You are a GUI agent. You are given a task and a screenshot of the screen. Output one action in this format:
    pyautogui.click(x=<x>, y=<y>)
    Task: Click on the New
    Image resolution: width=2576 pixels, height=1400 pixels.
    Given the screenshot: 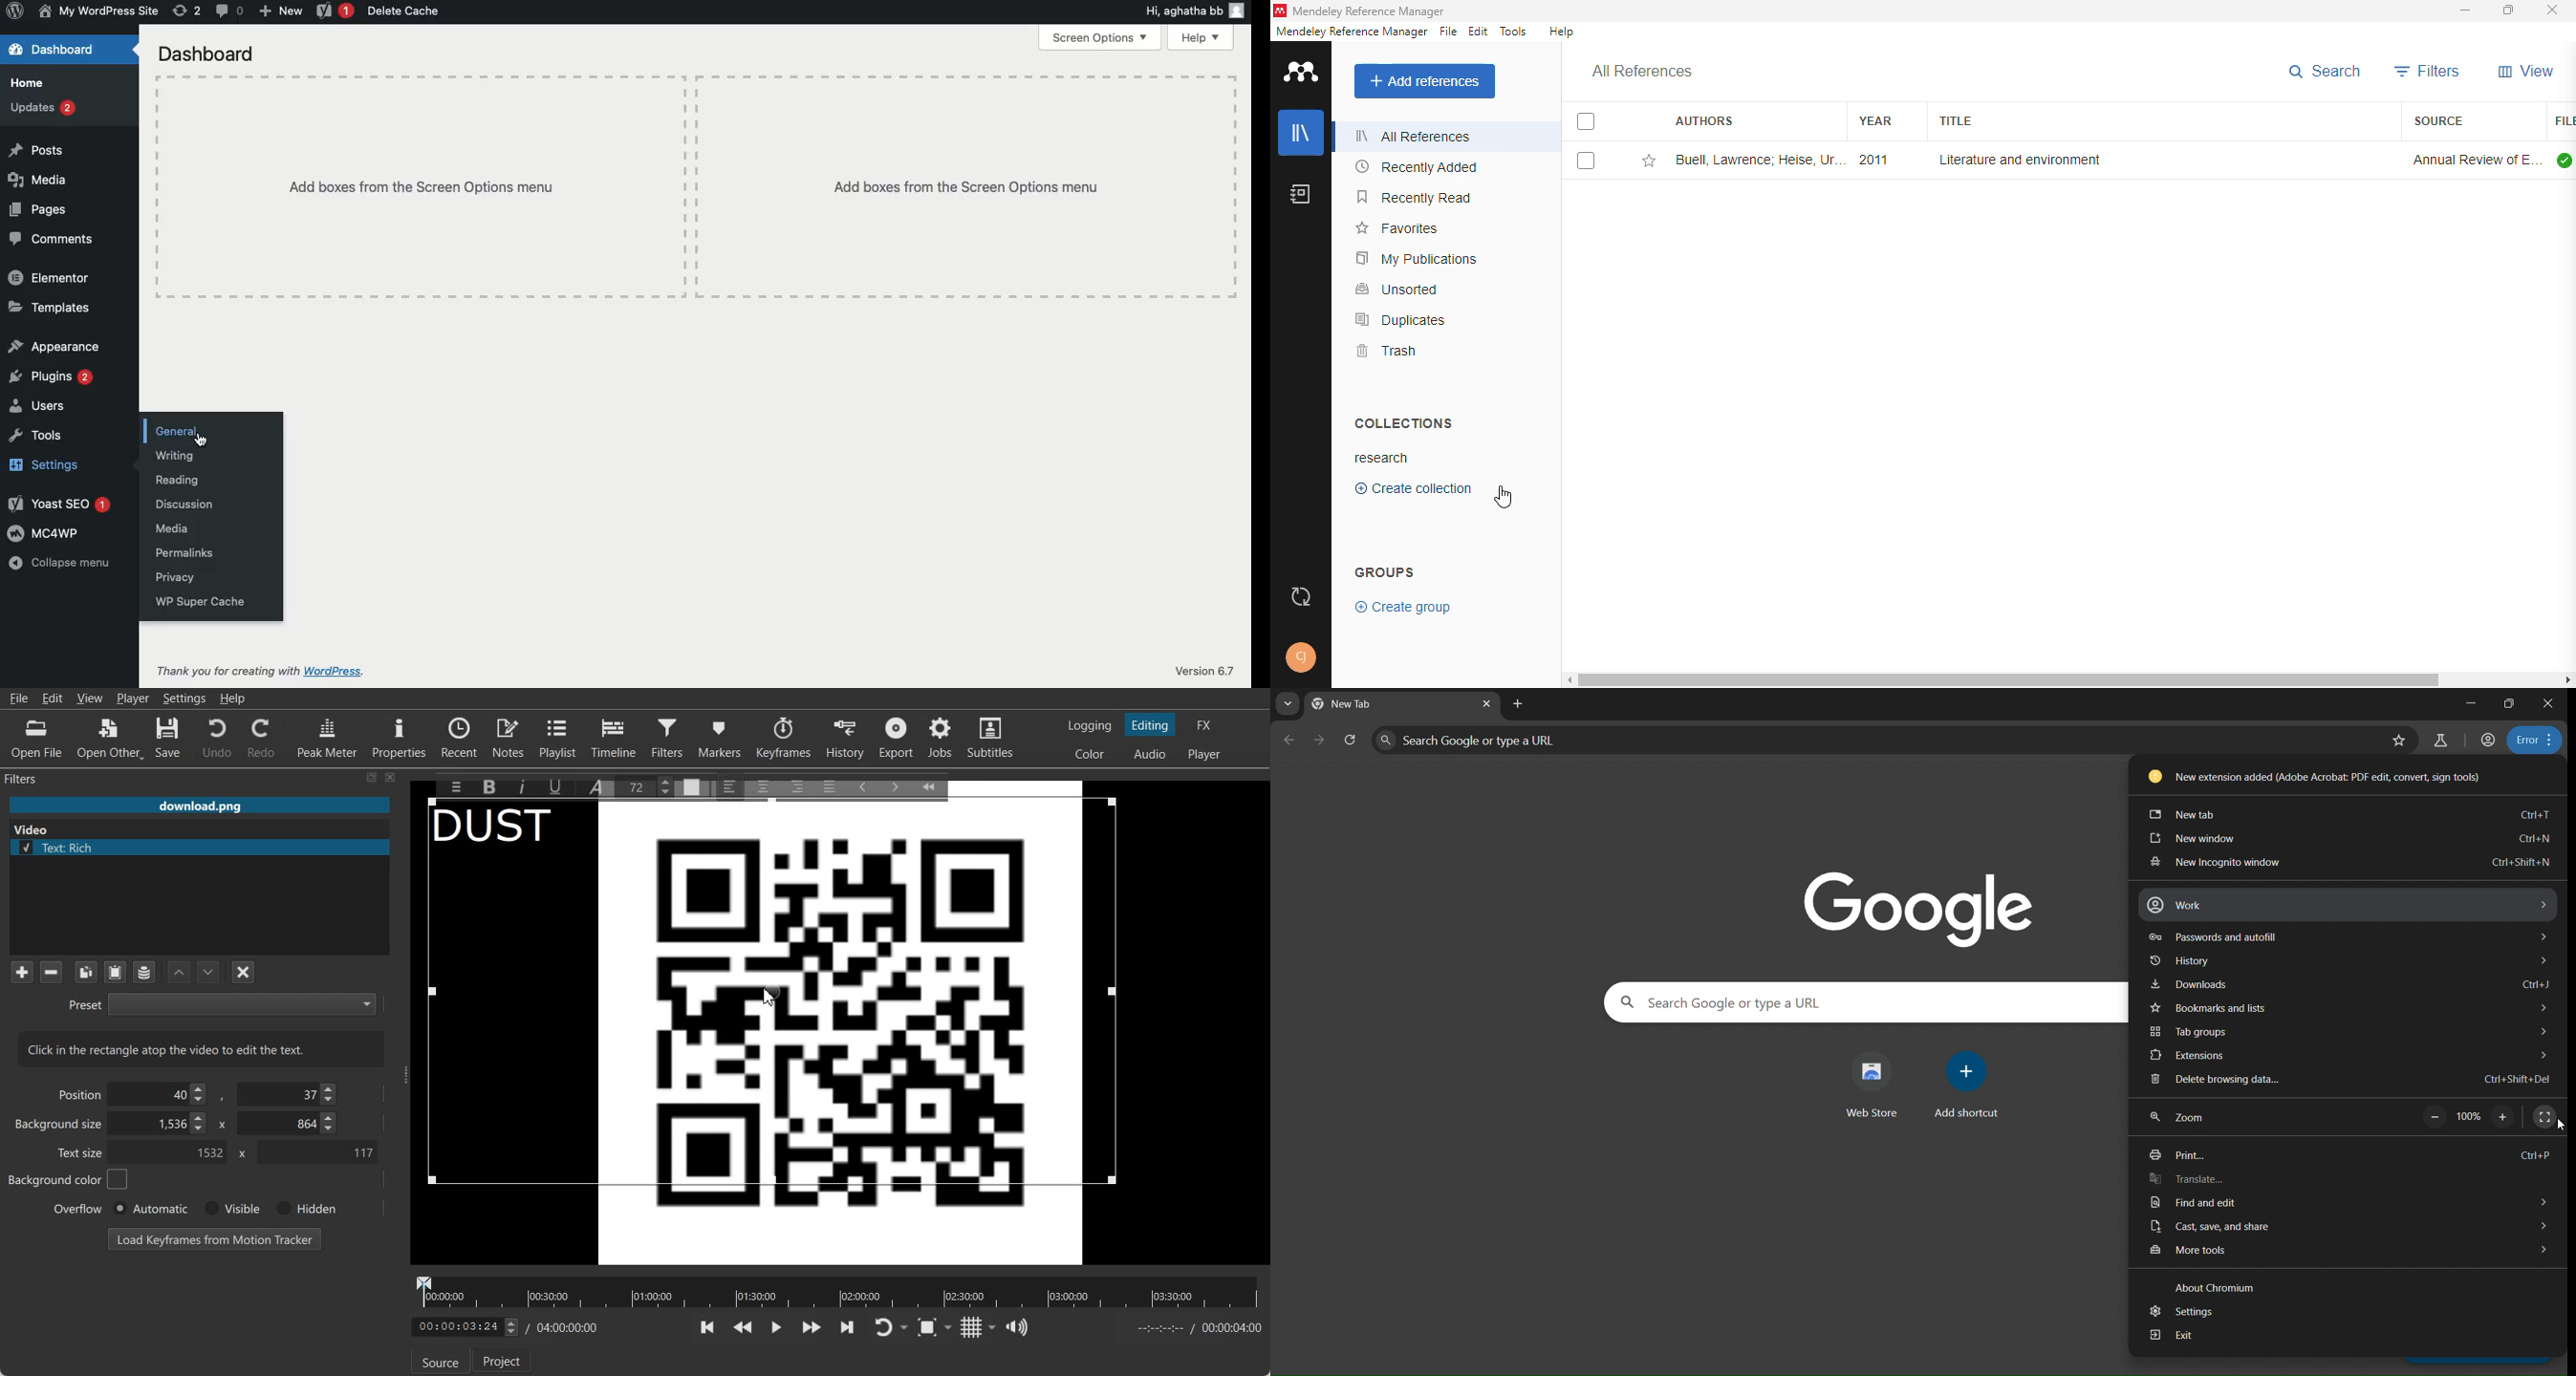 What is the action you would take?
    pyautogui.click(x=281, y=10)
    